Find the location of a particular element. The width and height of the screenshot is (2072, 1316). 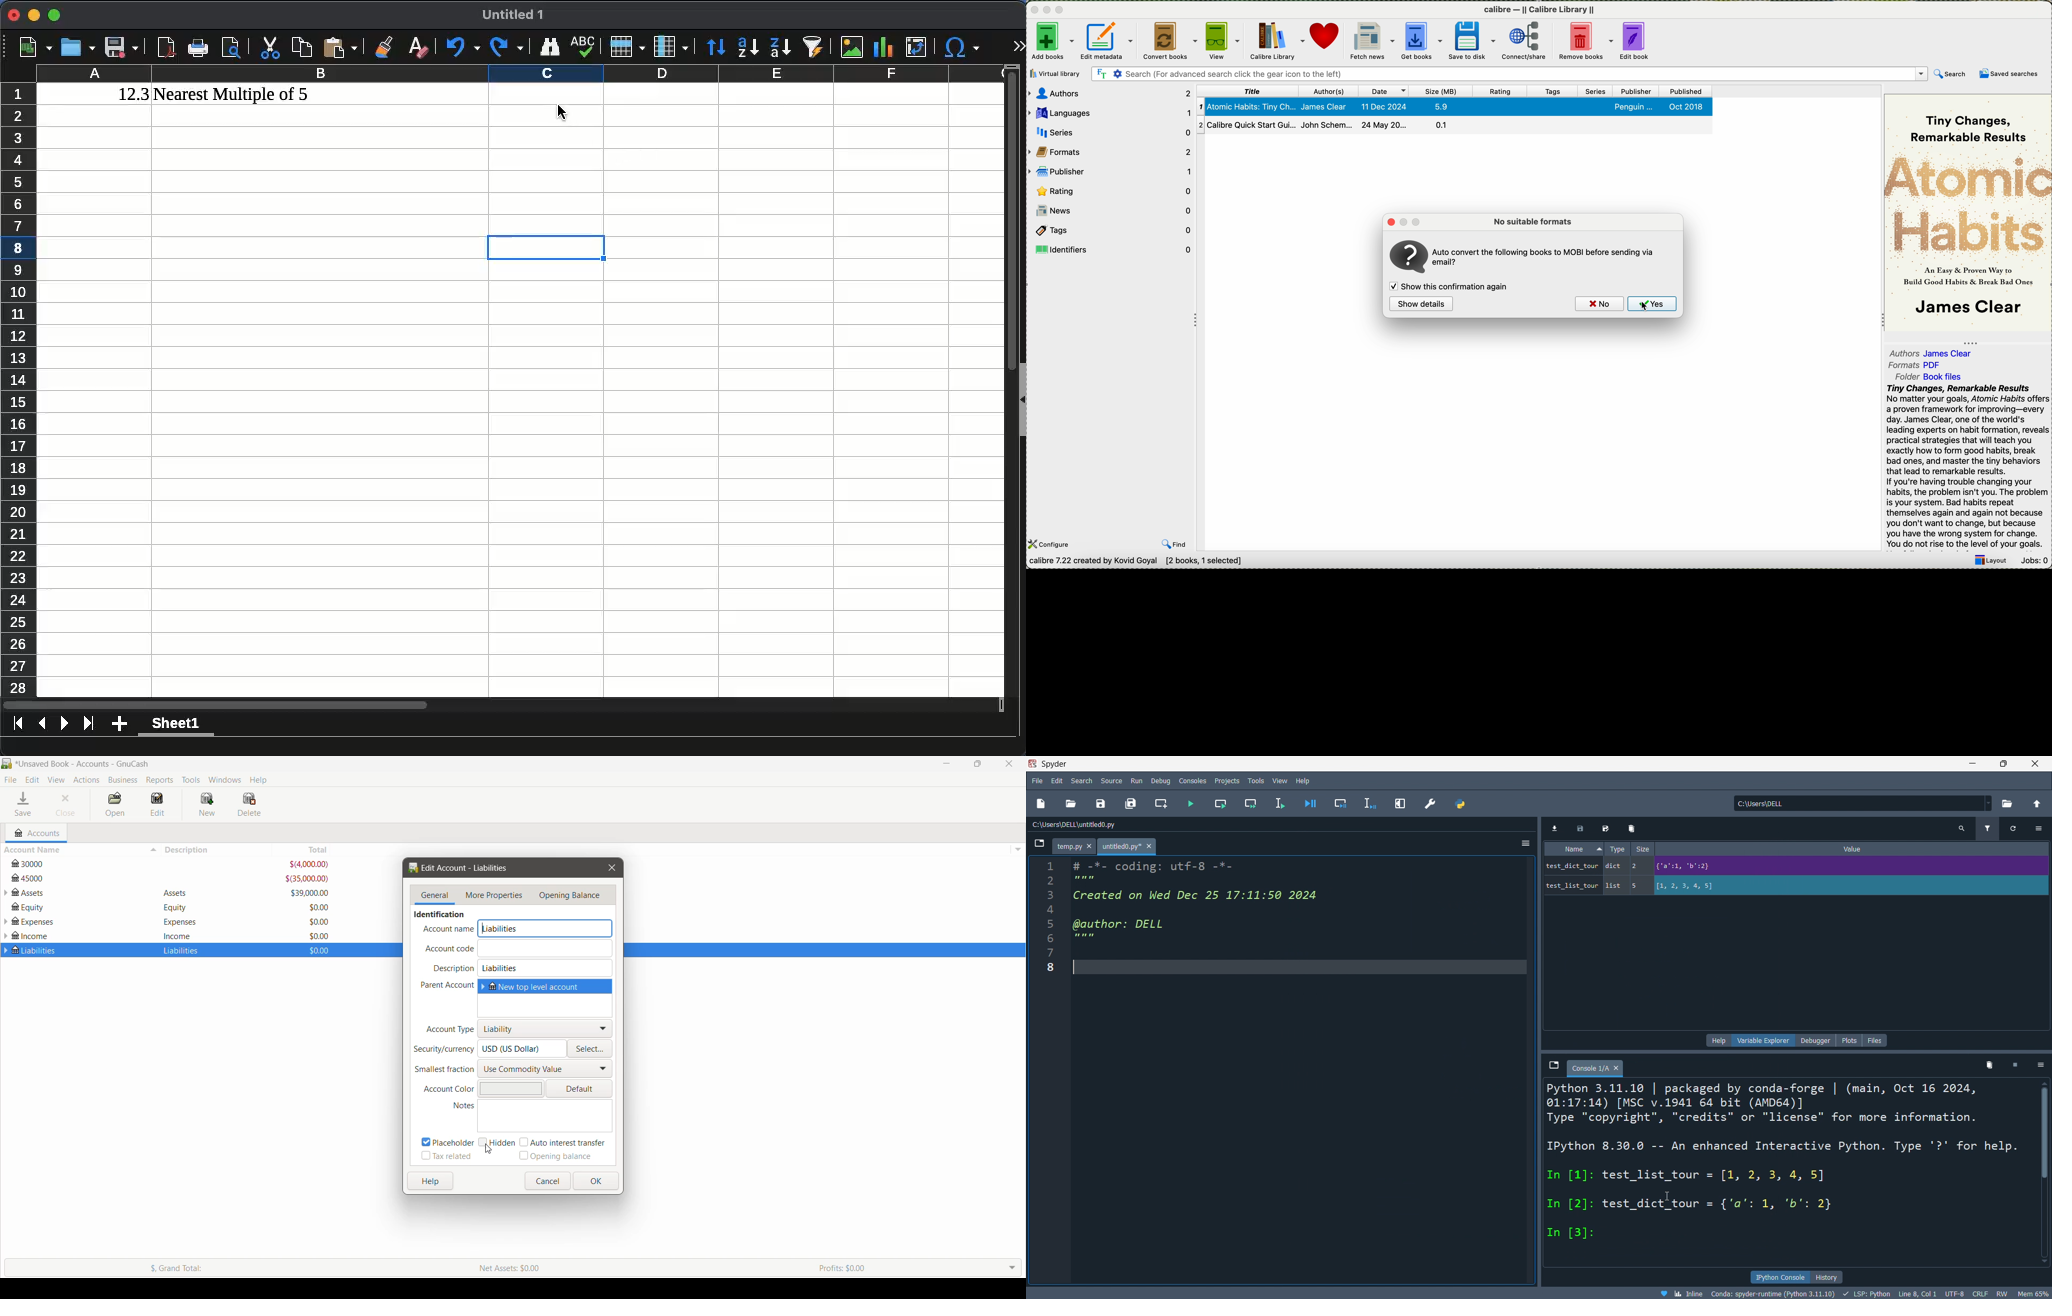

saved searches is located at coordinates (2011, 74).